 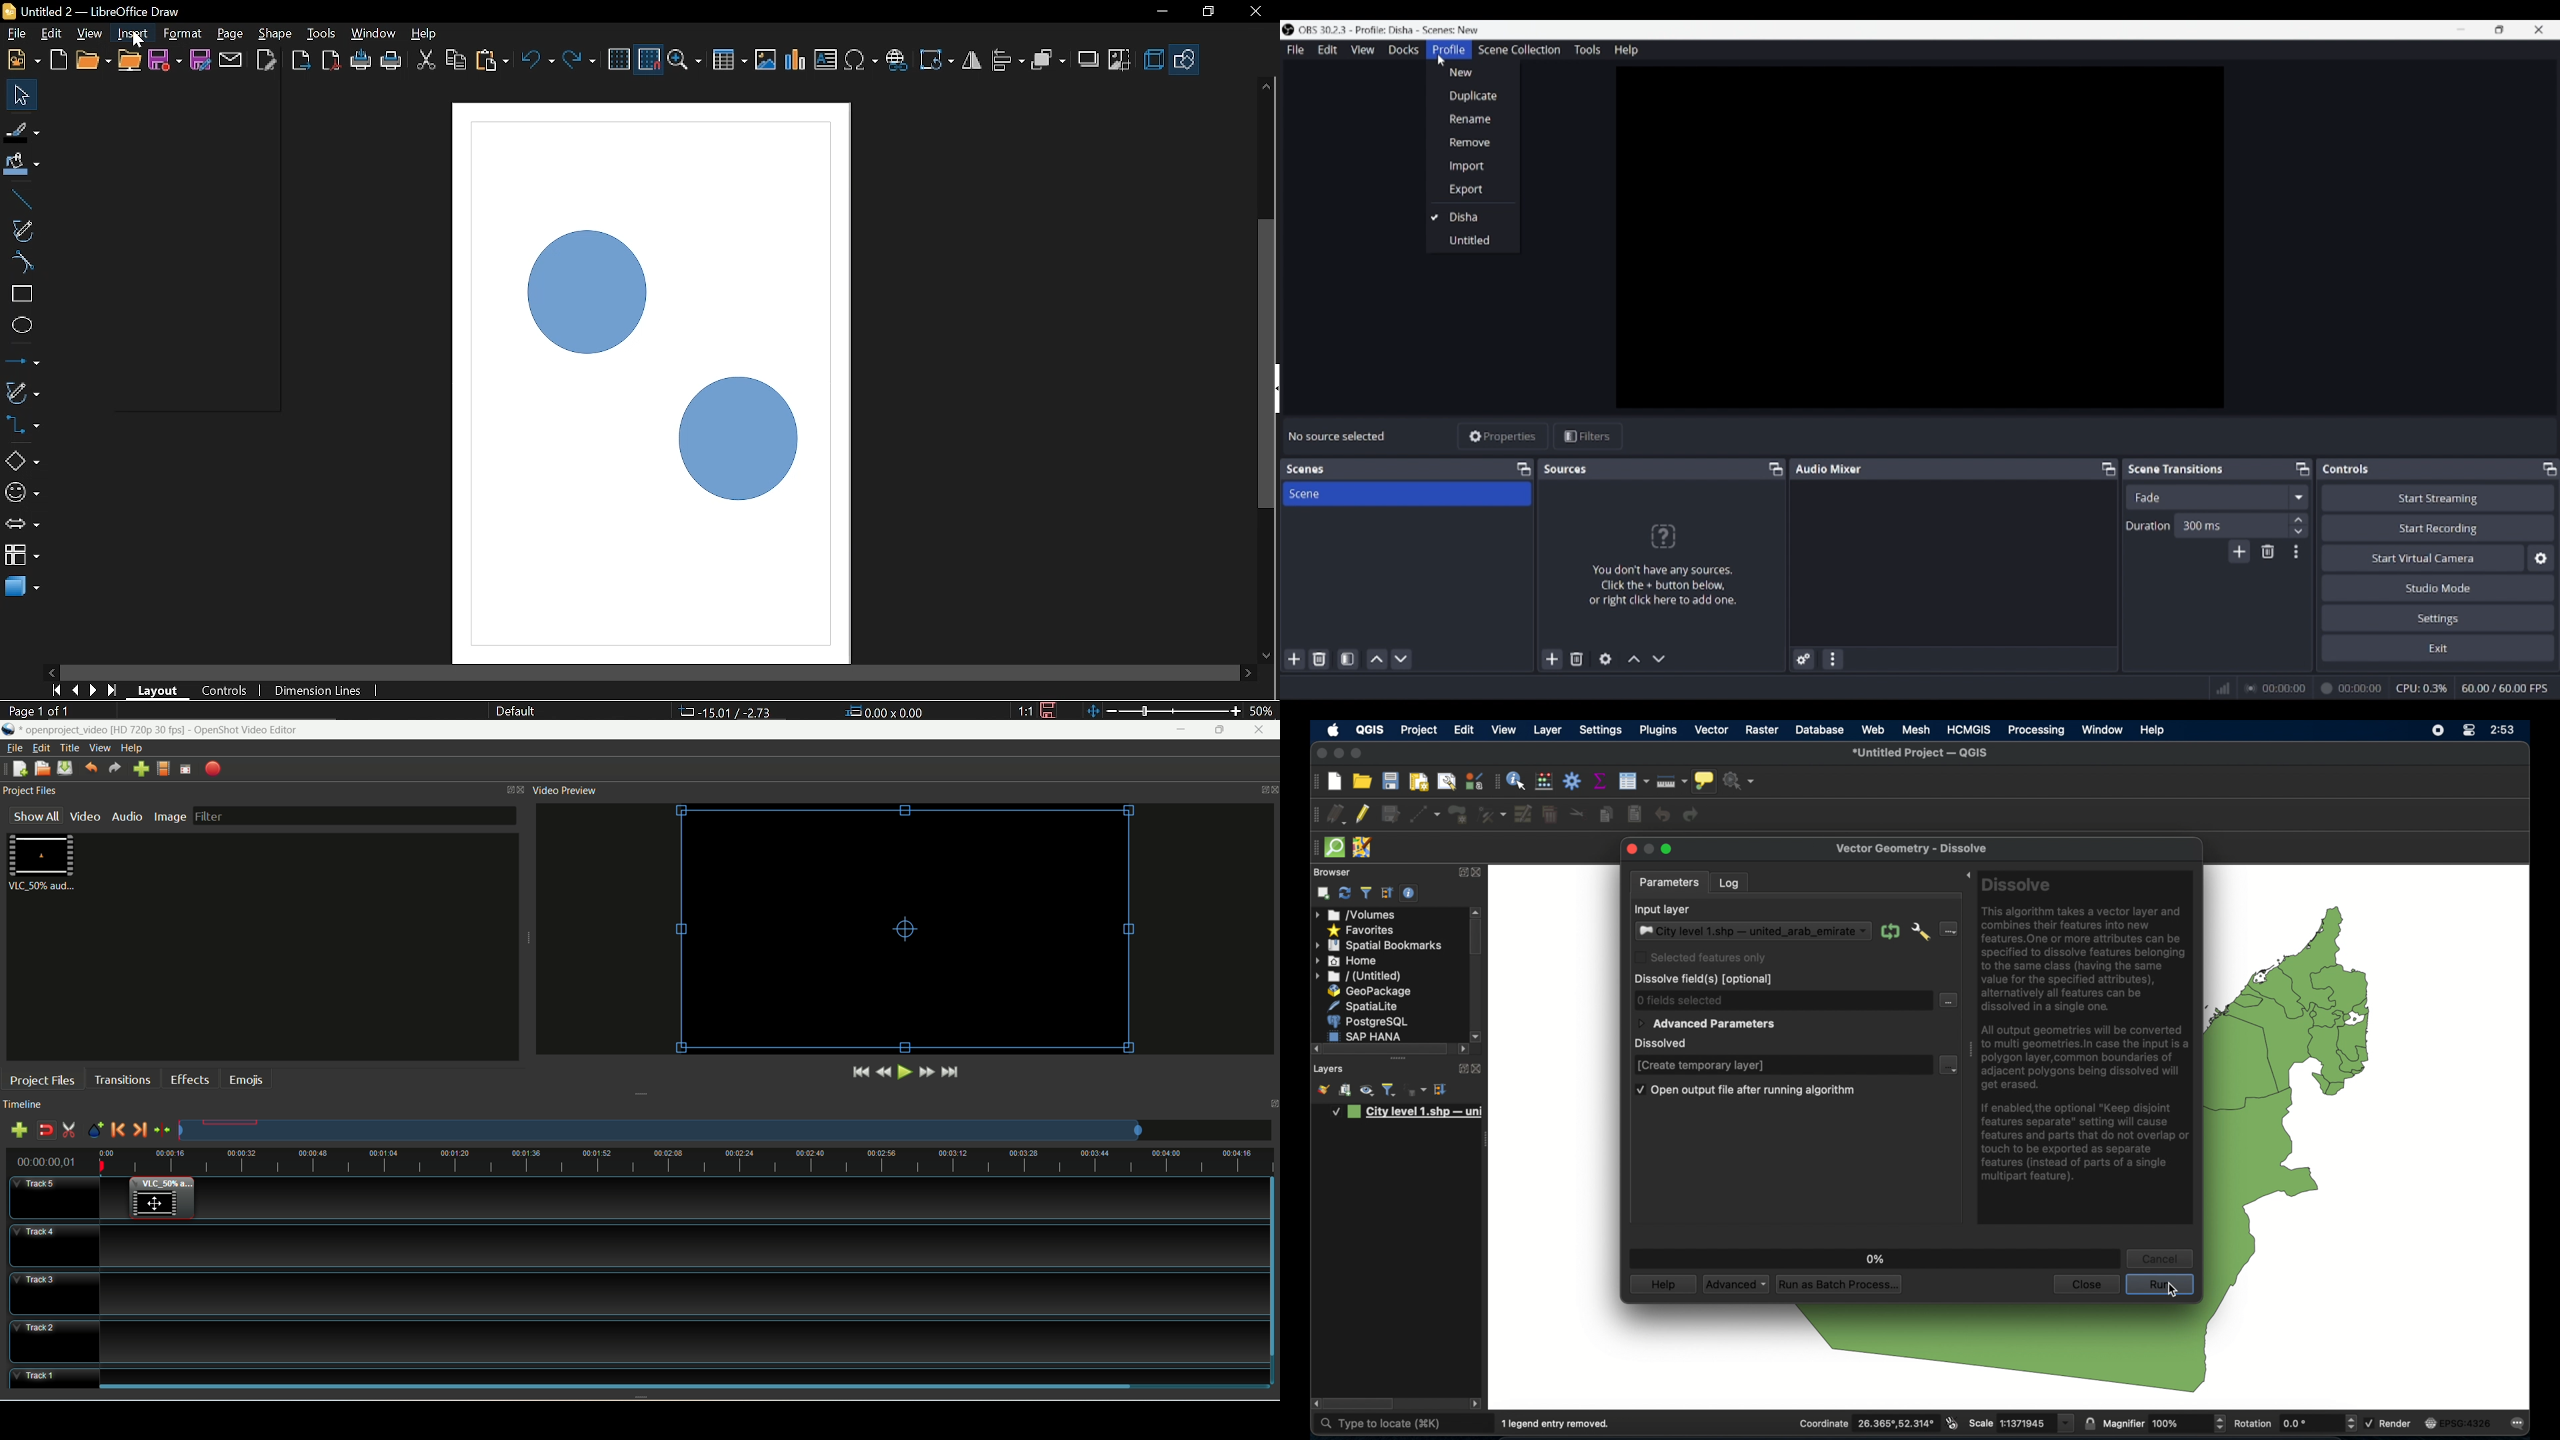 I want to click on Scene title, so click(x=1407, y=493).